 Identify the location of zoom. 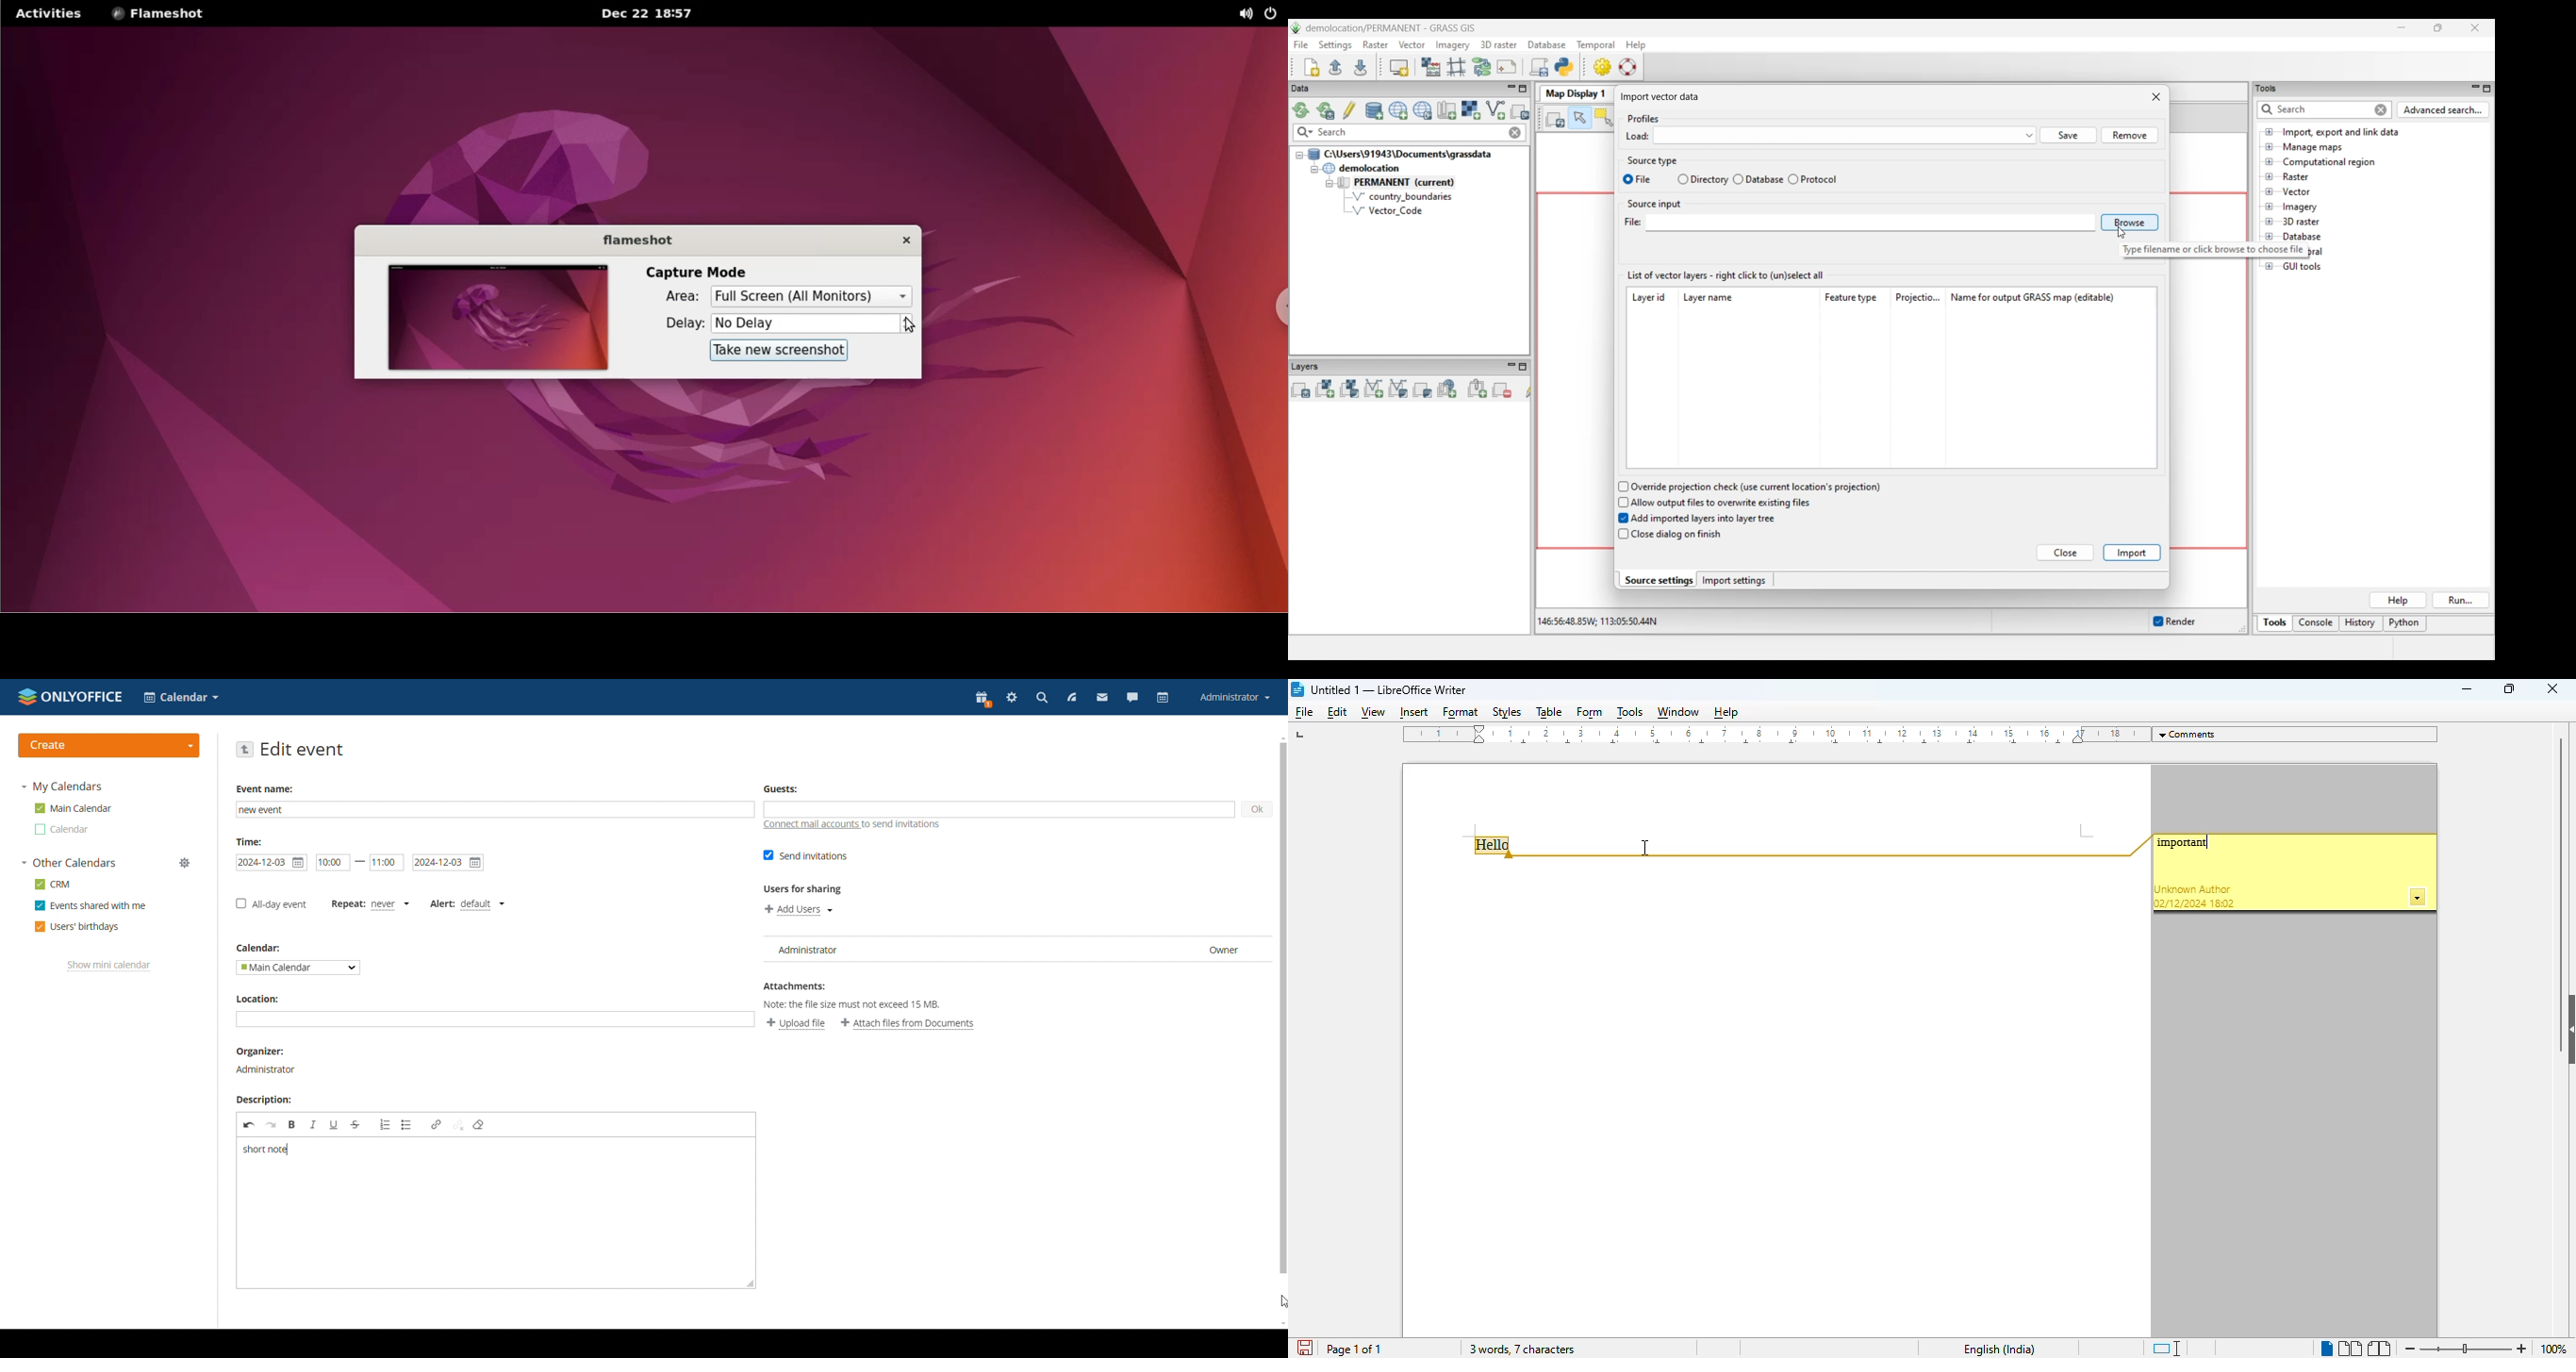
(2466, 1348).